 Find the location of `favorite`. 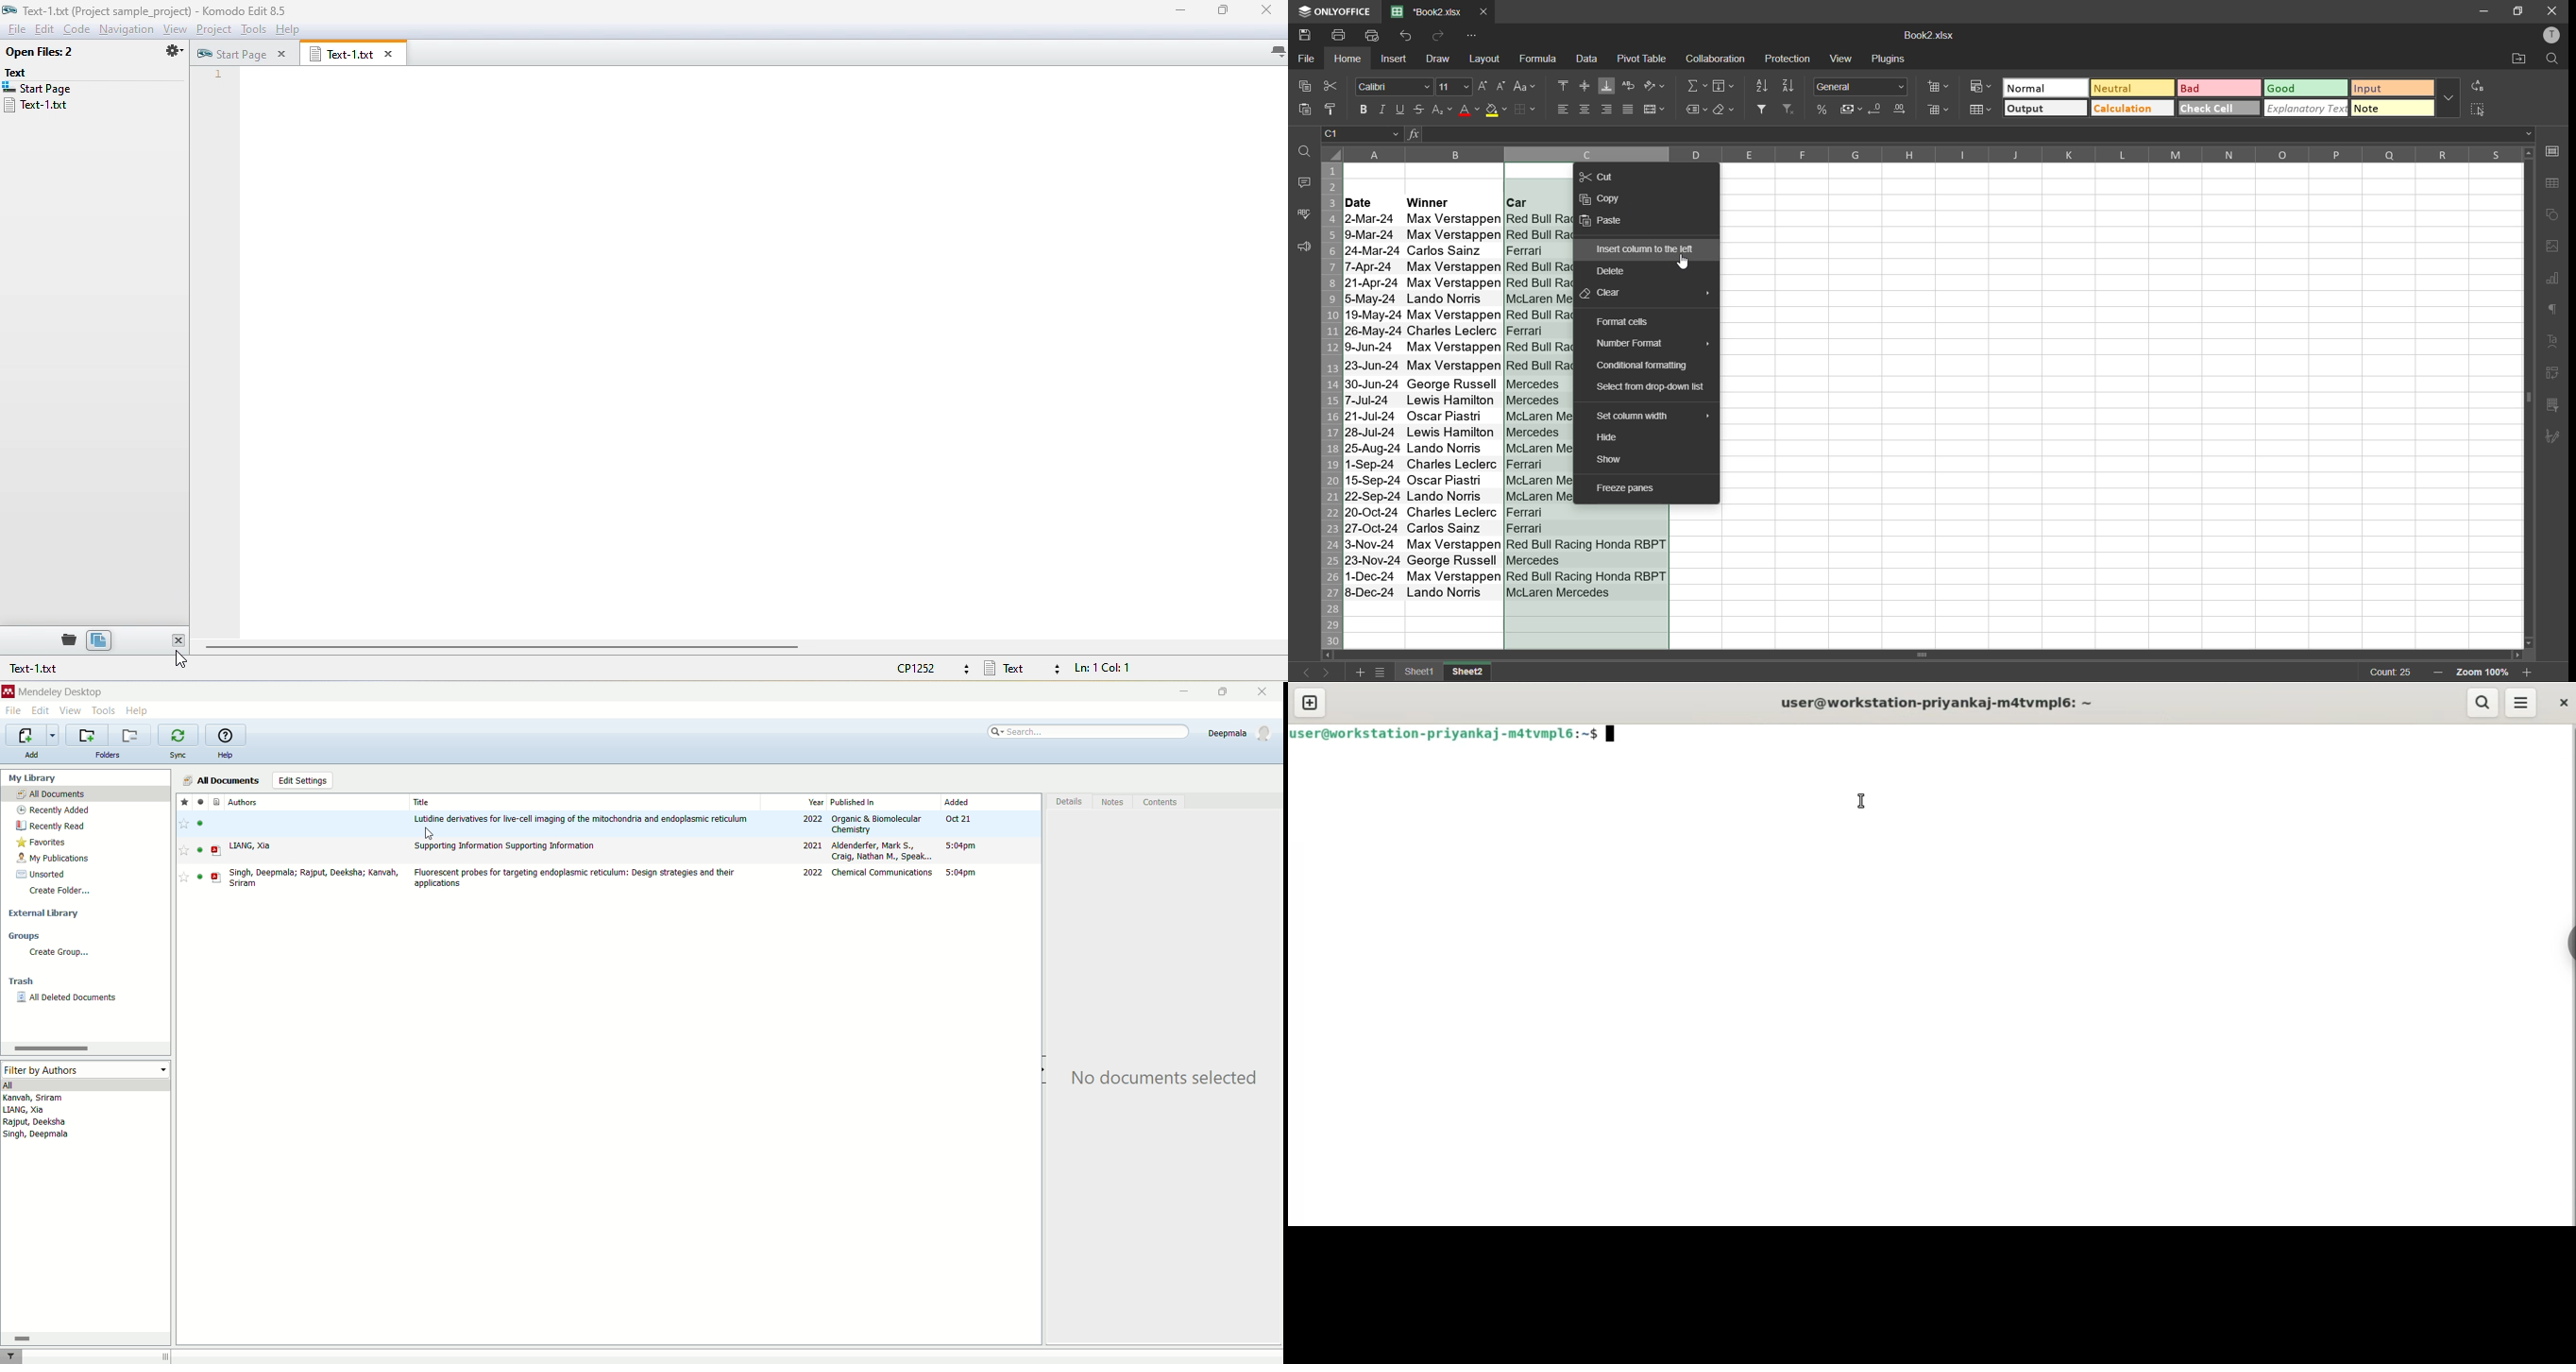

favorite is located at coordinates (182, 802).